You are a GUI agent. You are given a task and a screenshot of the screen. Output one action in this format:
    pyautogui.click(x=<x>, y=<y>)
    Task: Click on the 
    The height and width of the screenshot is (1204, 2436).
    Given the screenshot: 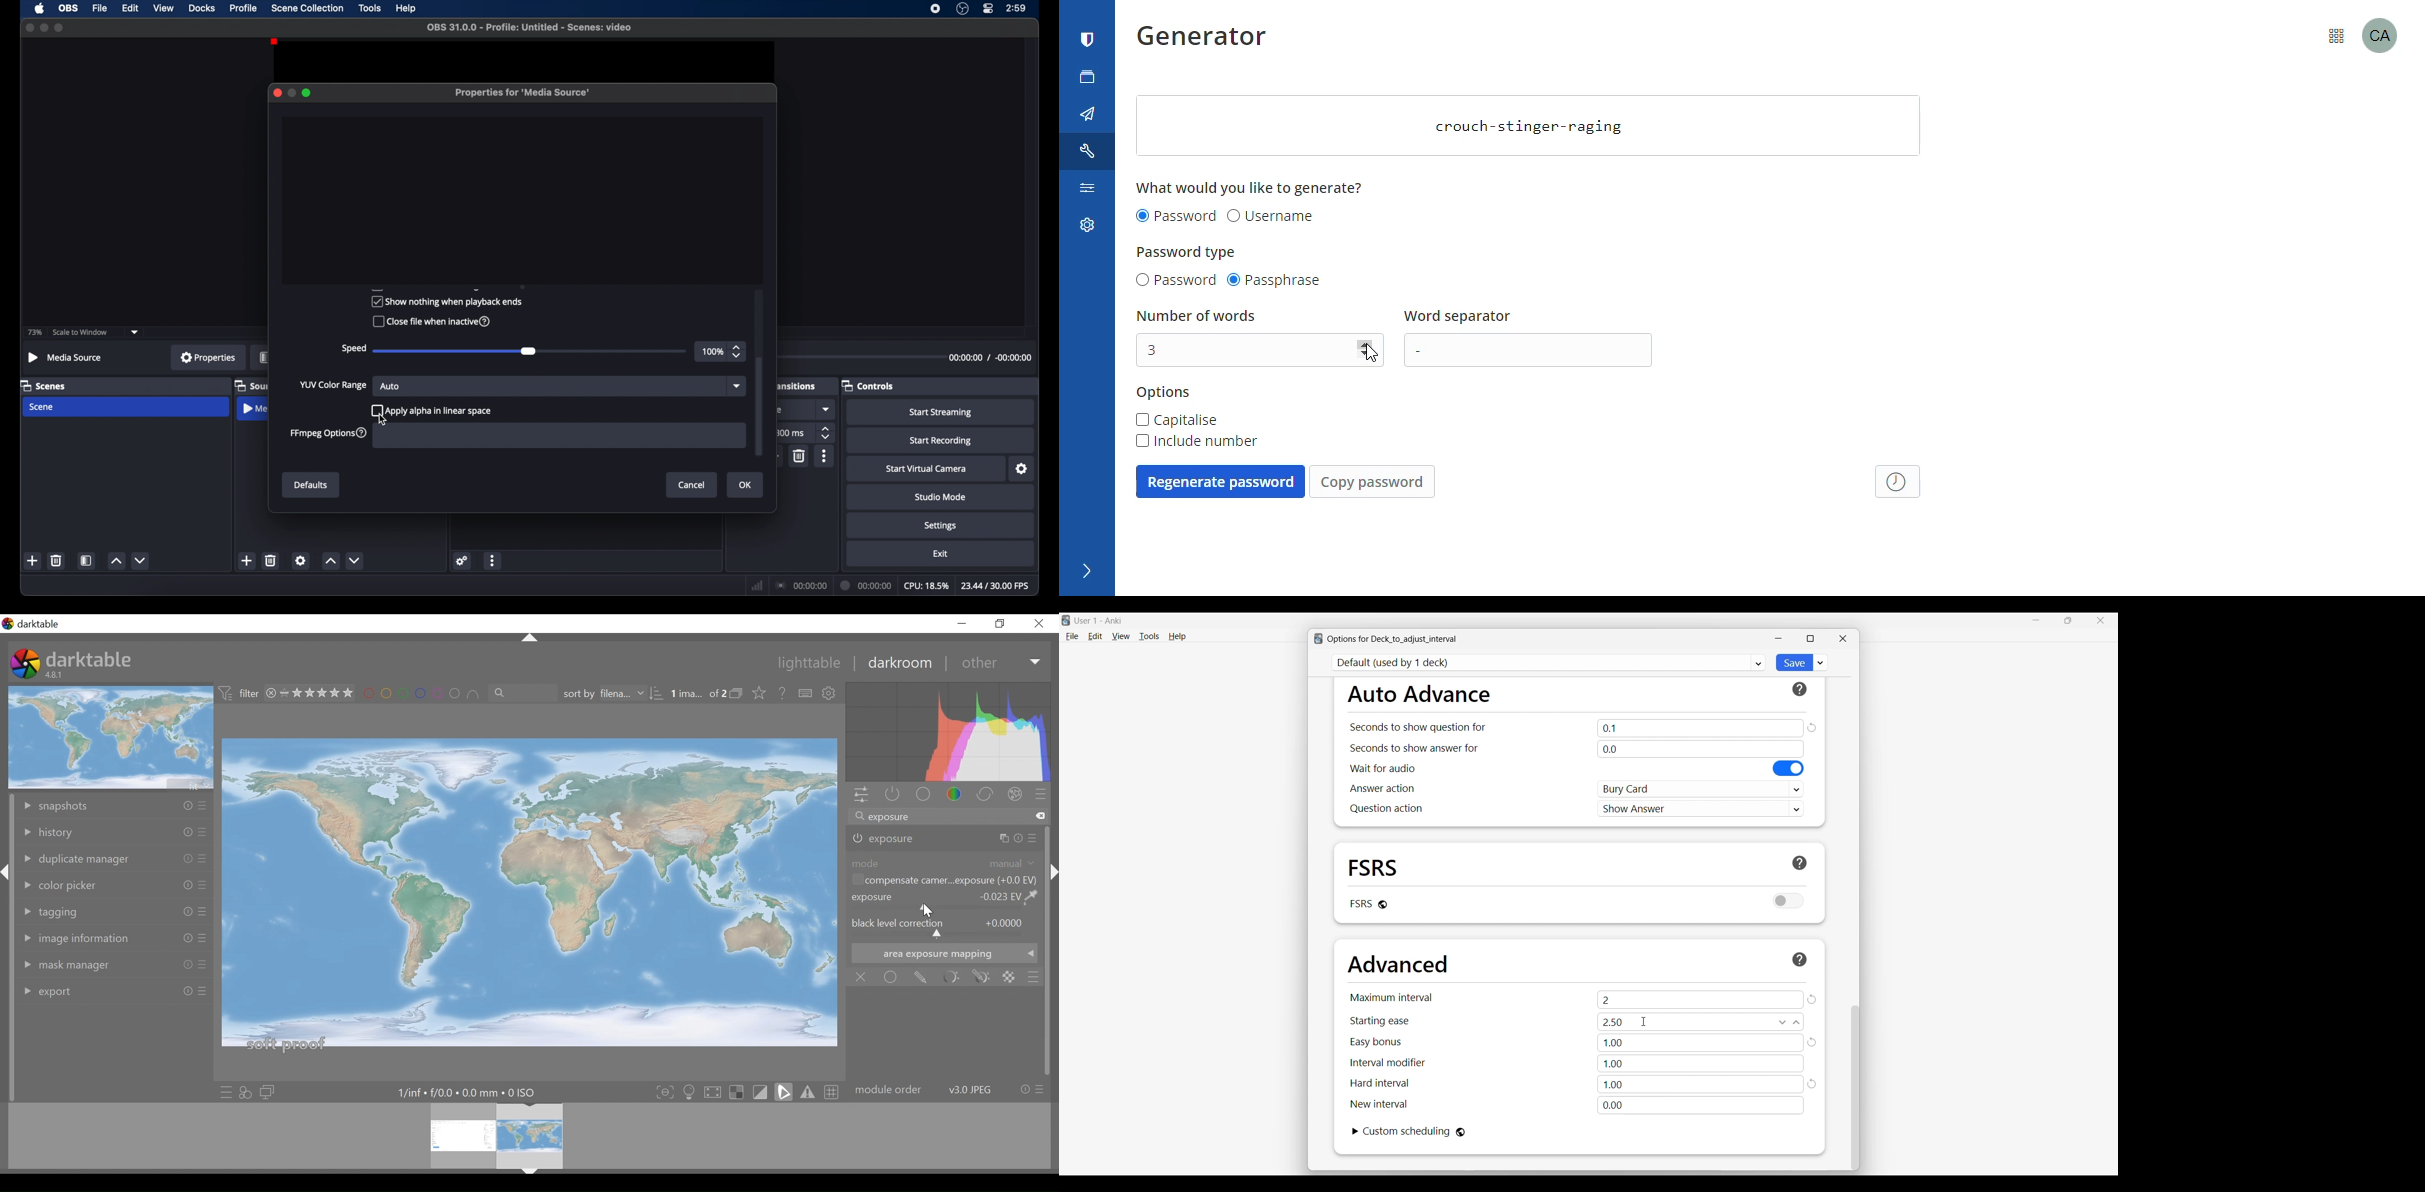 What is the action you would take?
    pyautogui.click(x=962, y=623)
    